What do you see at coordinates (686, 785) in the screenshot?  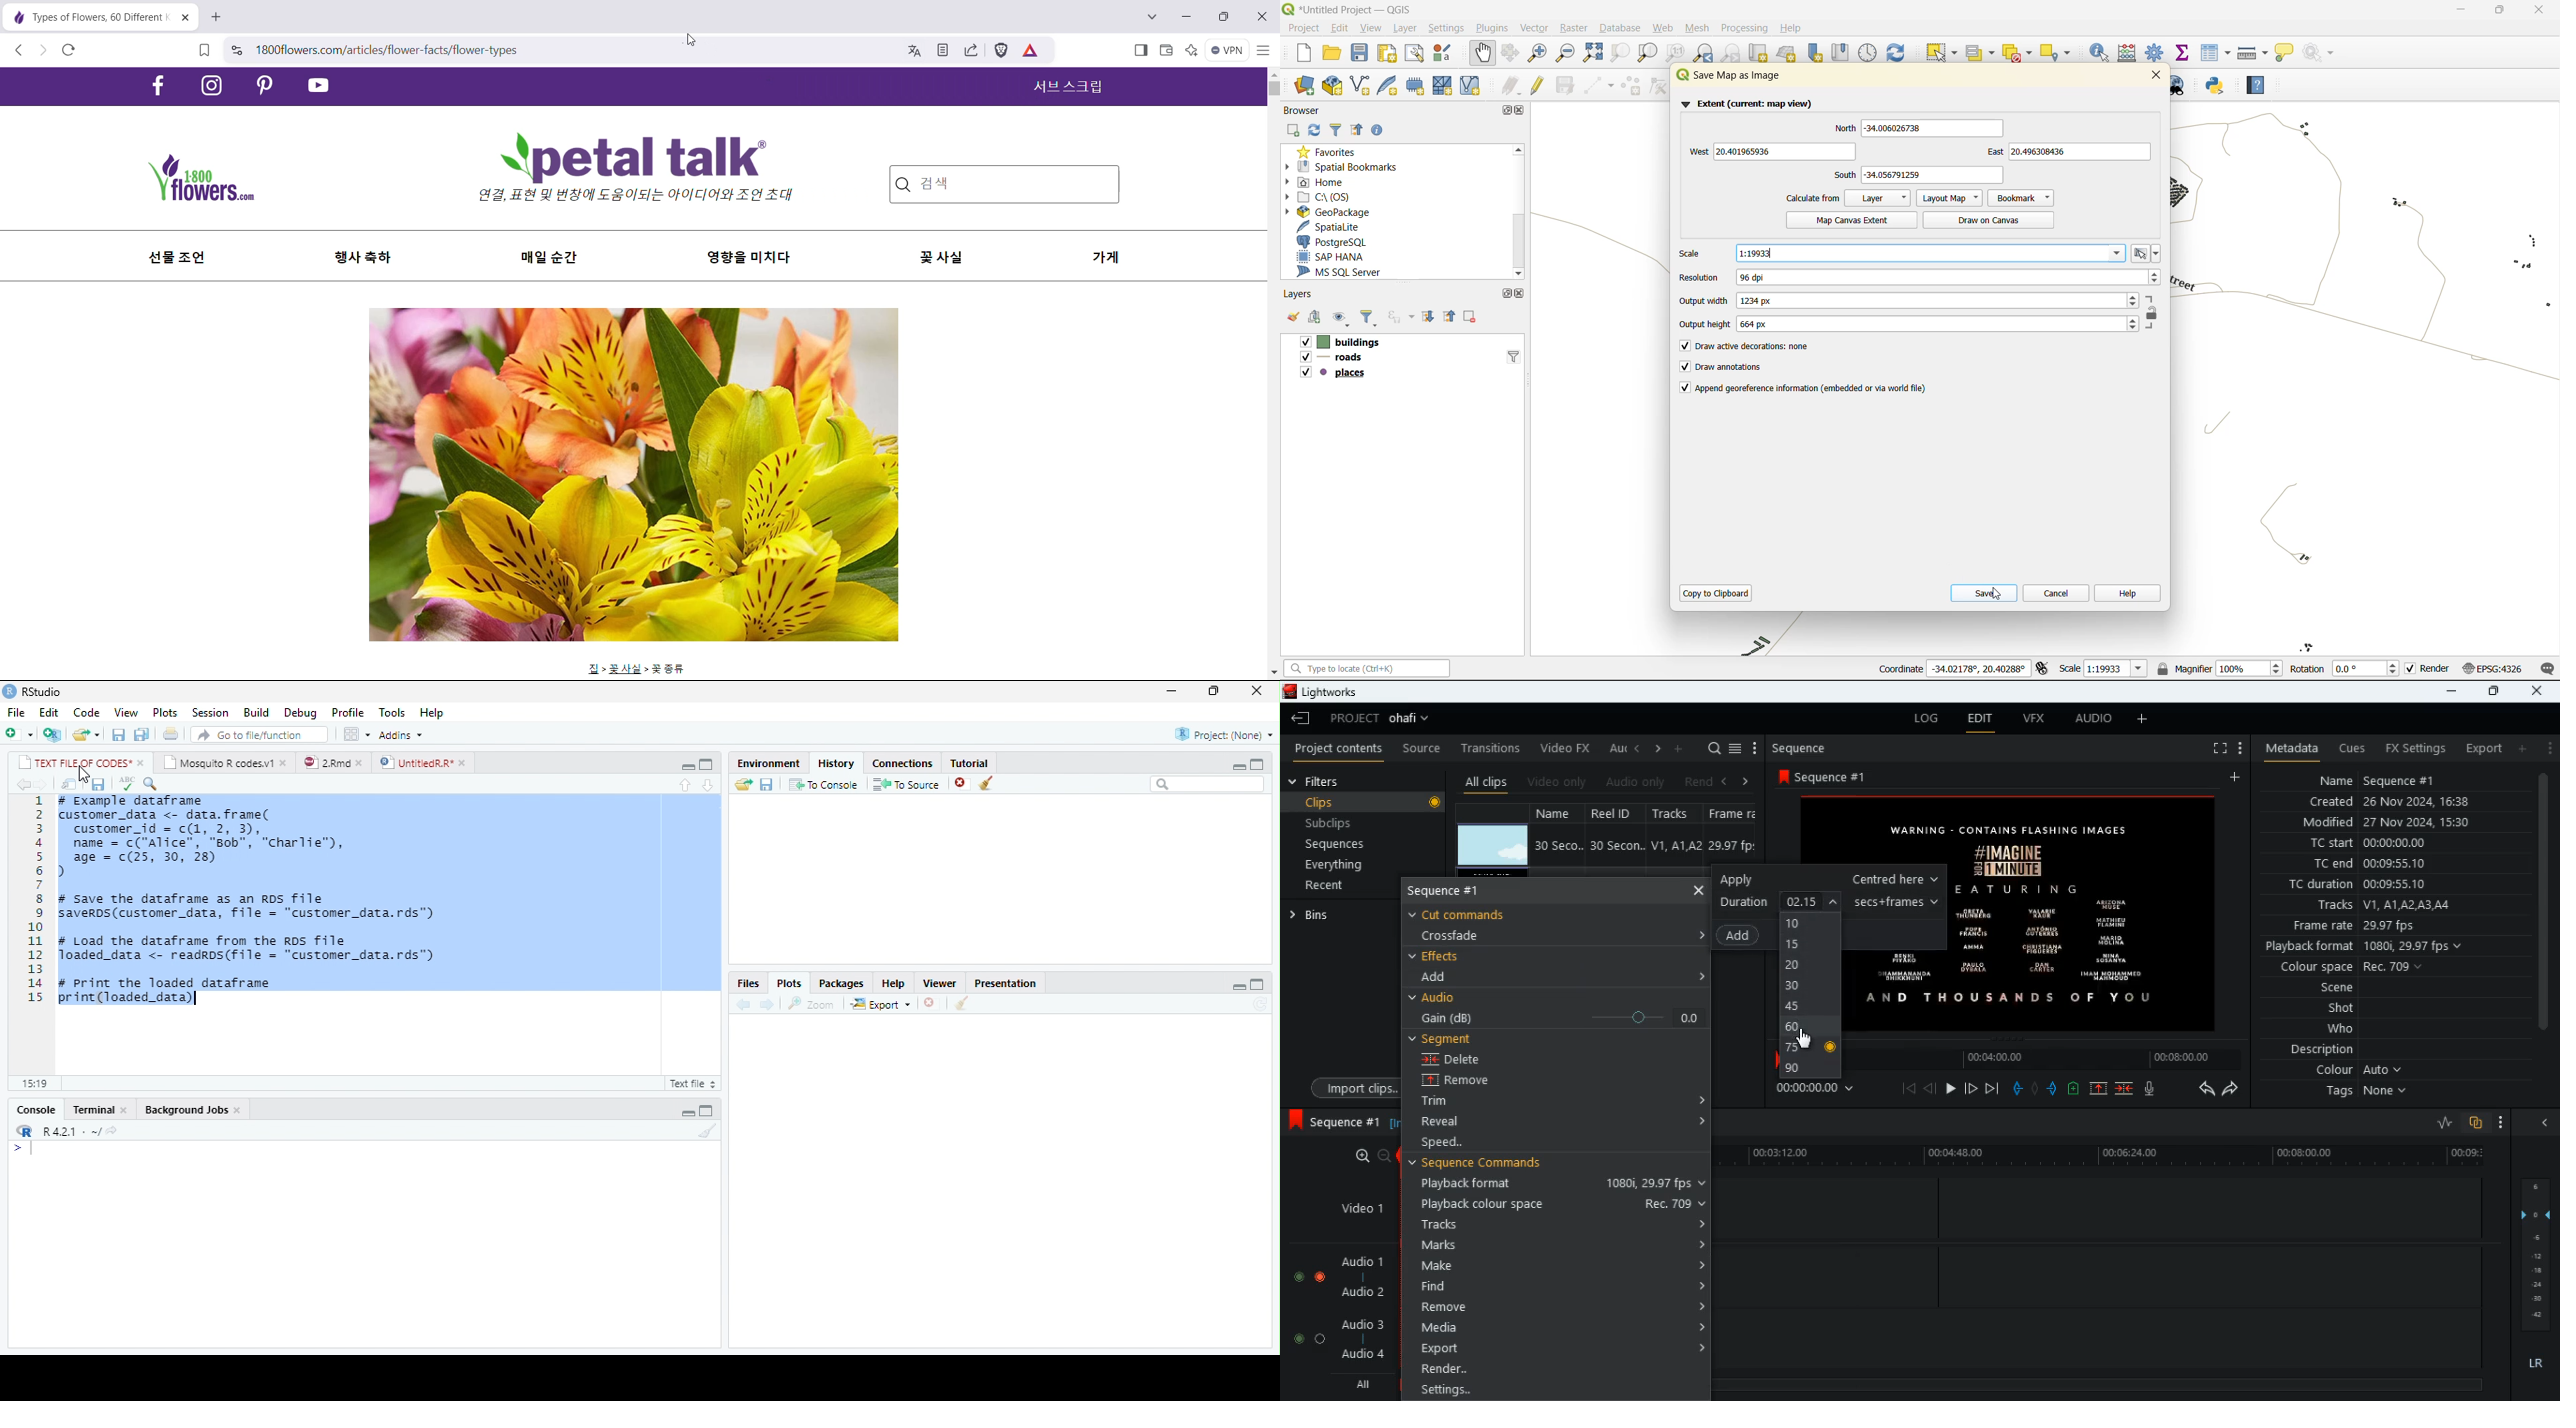 I see `up` at bounding box center [686, 785].